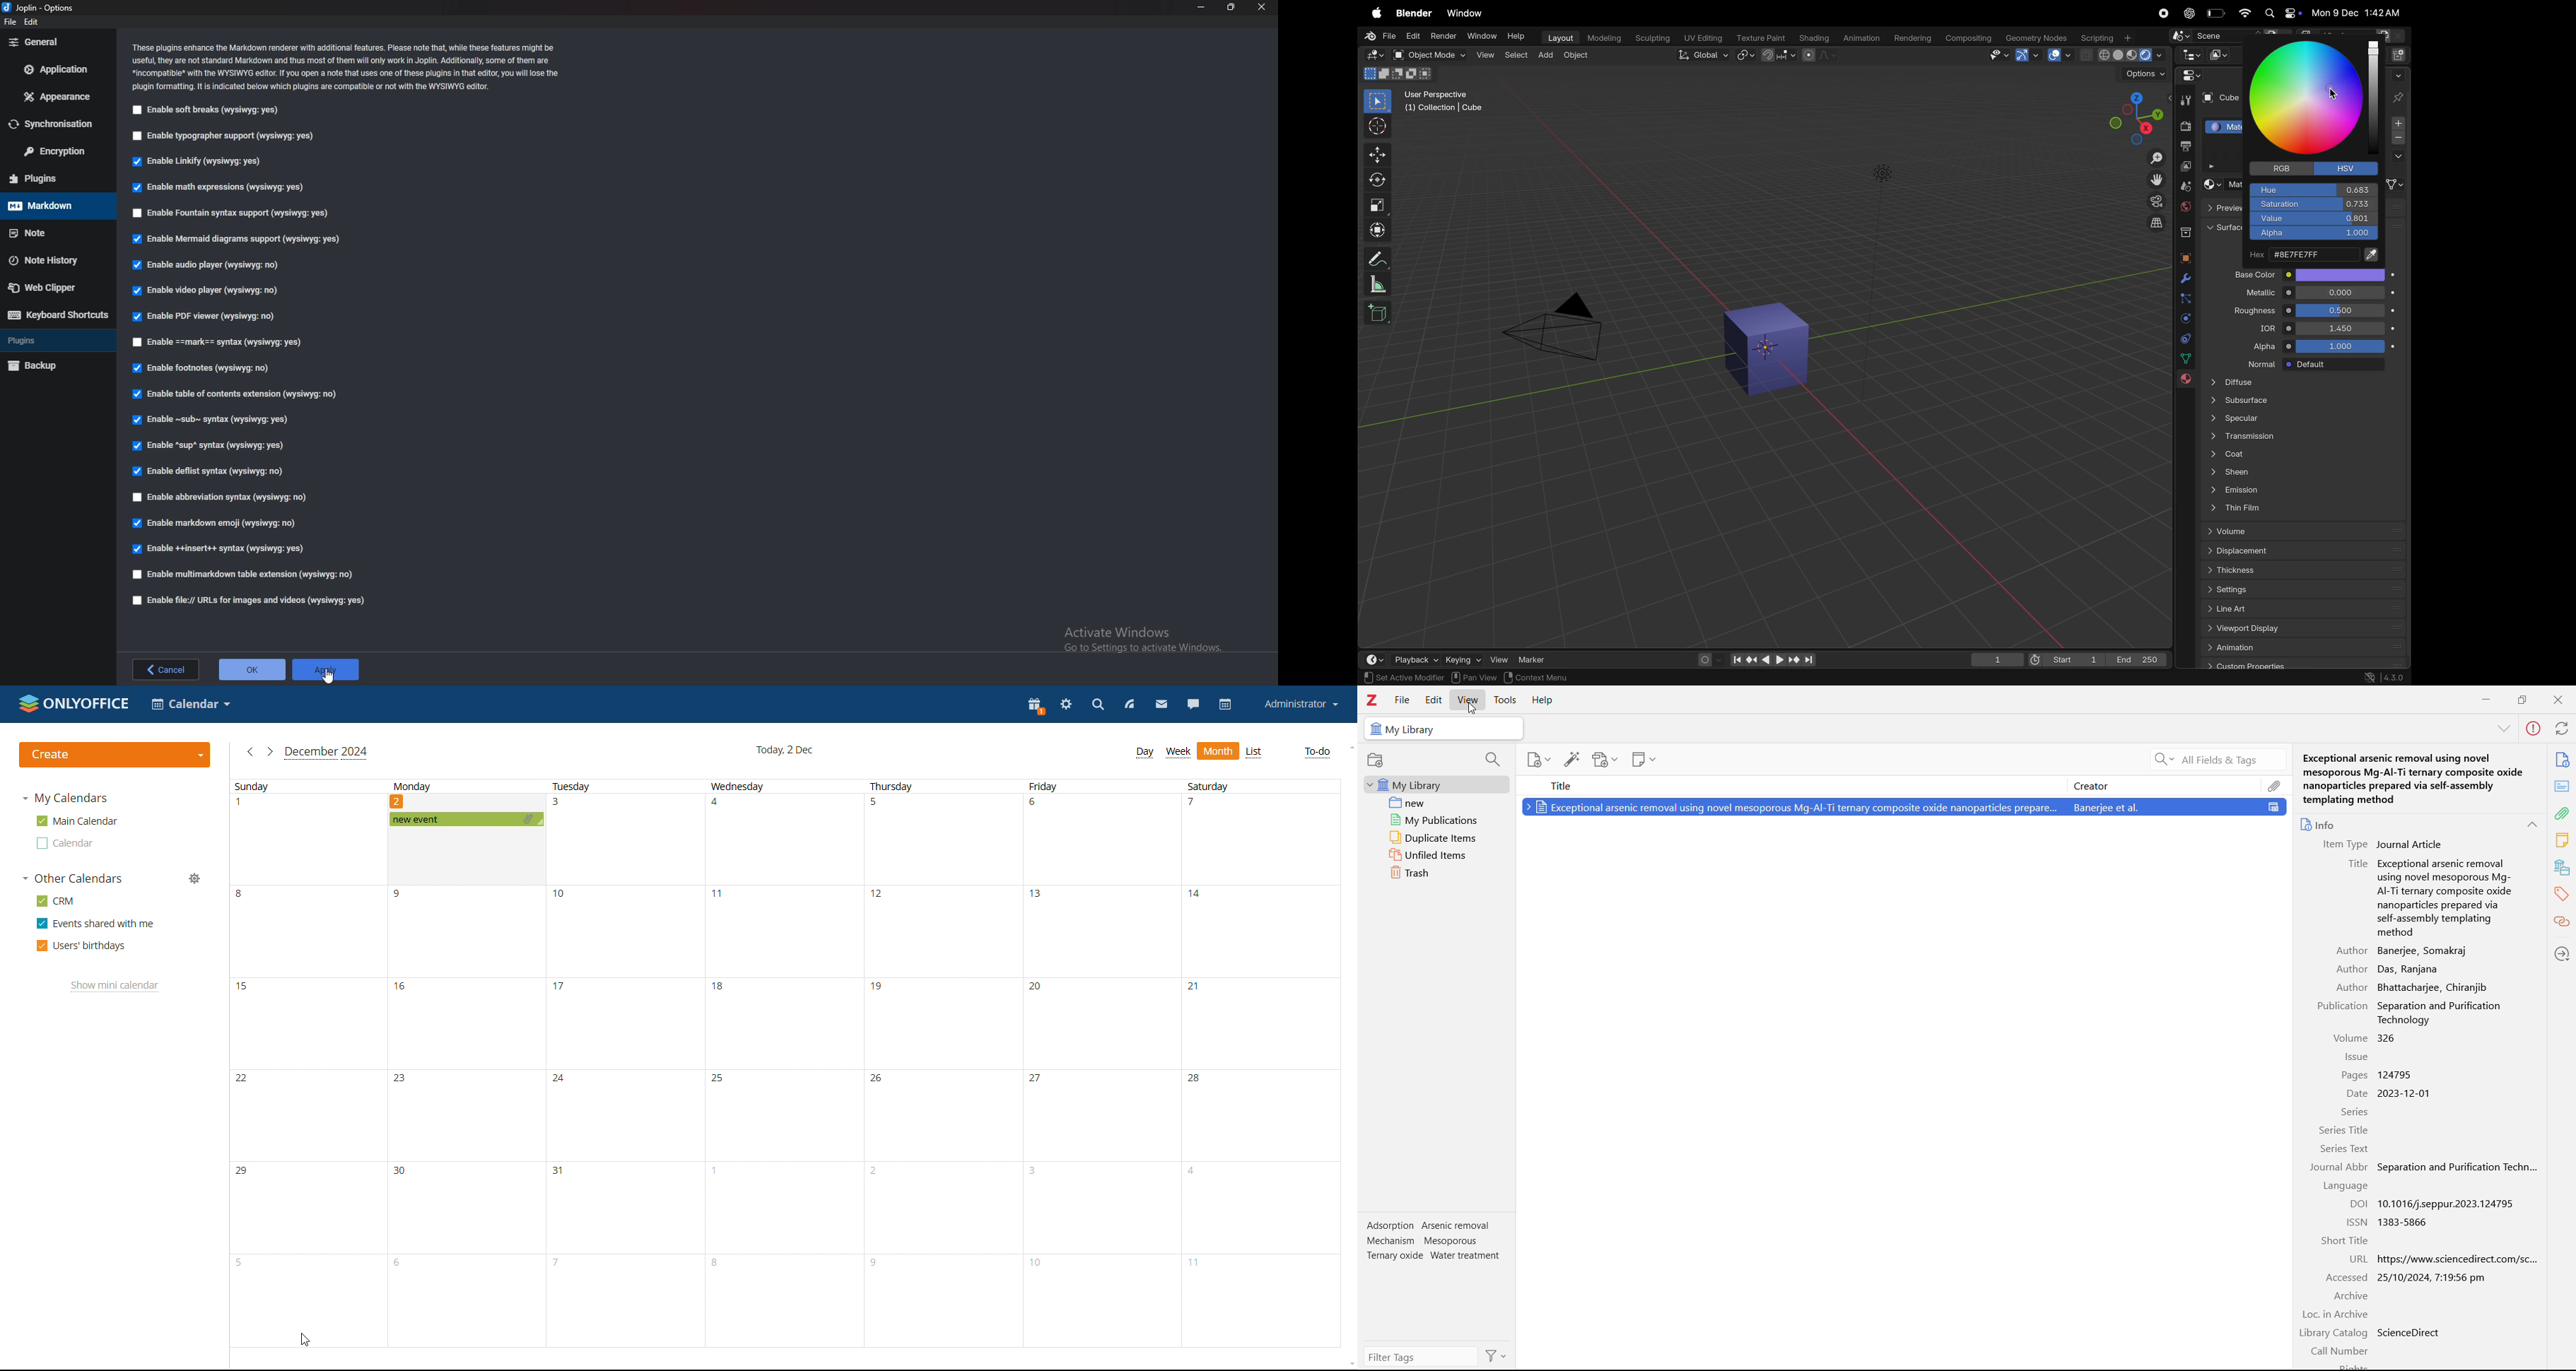 The image size is (2576, 1372). Describe the element at coordinates (1445, 102) in the screenshot. I see `use perspective` at that location.